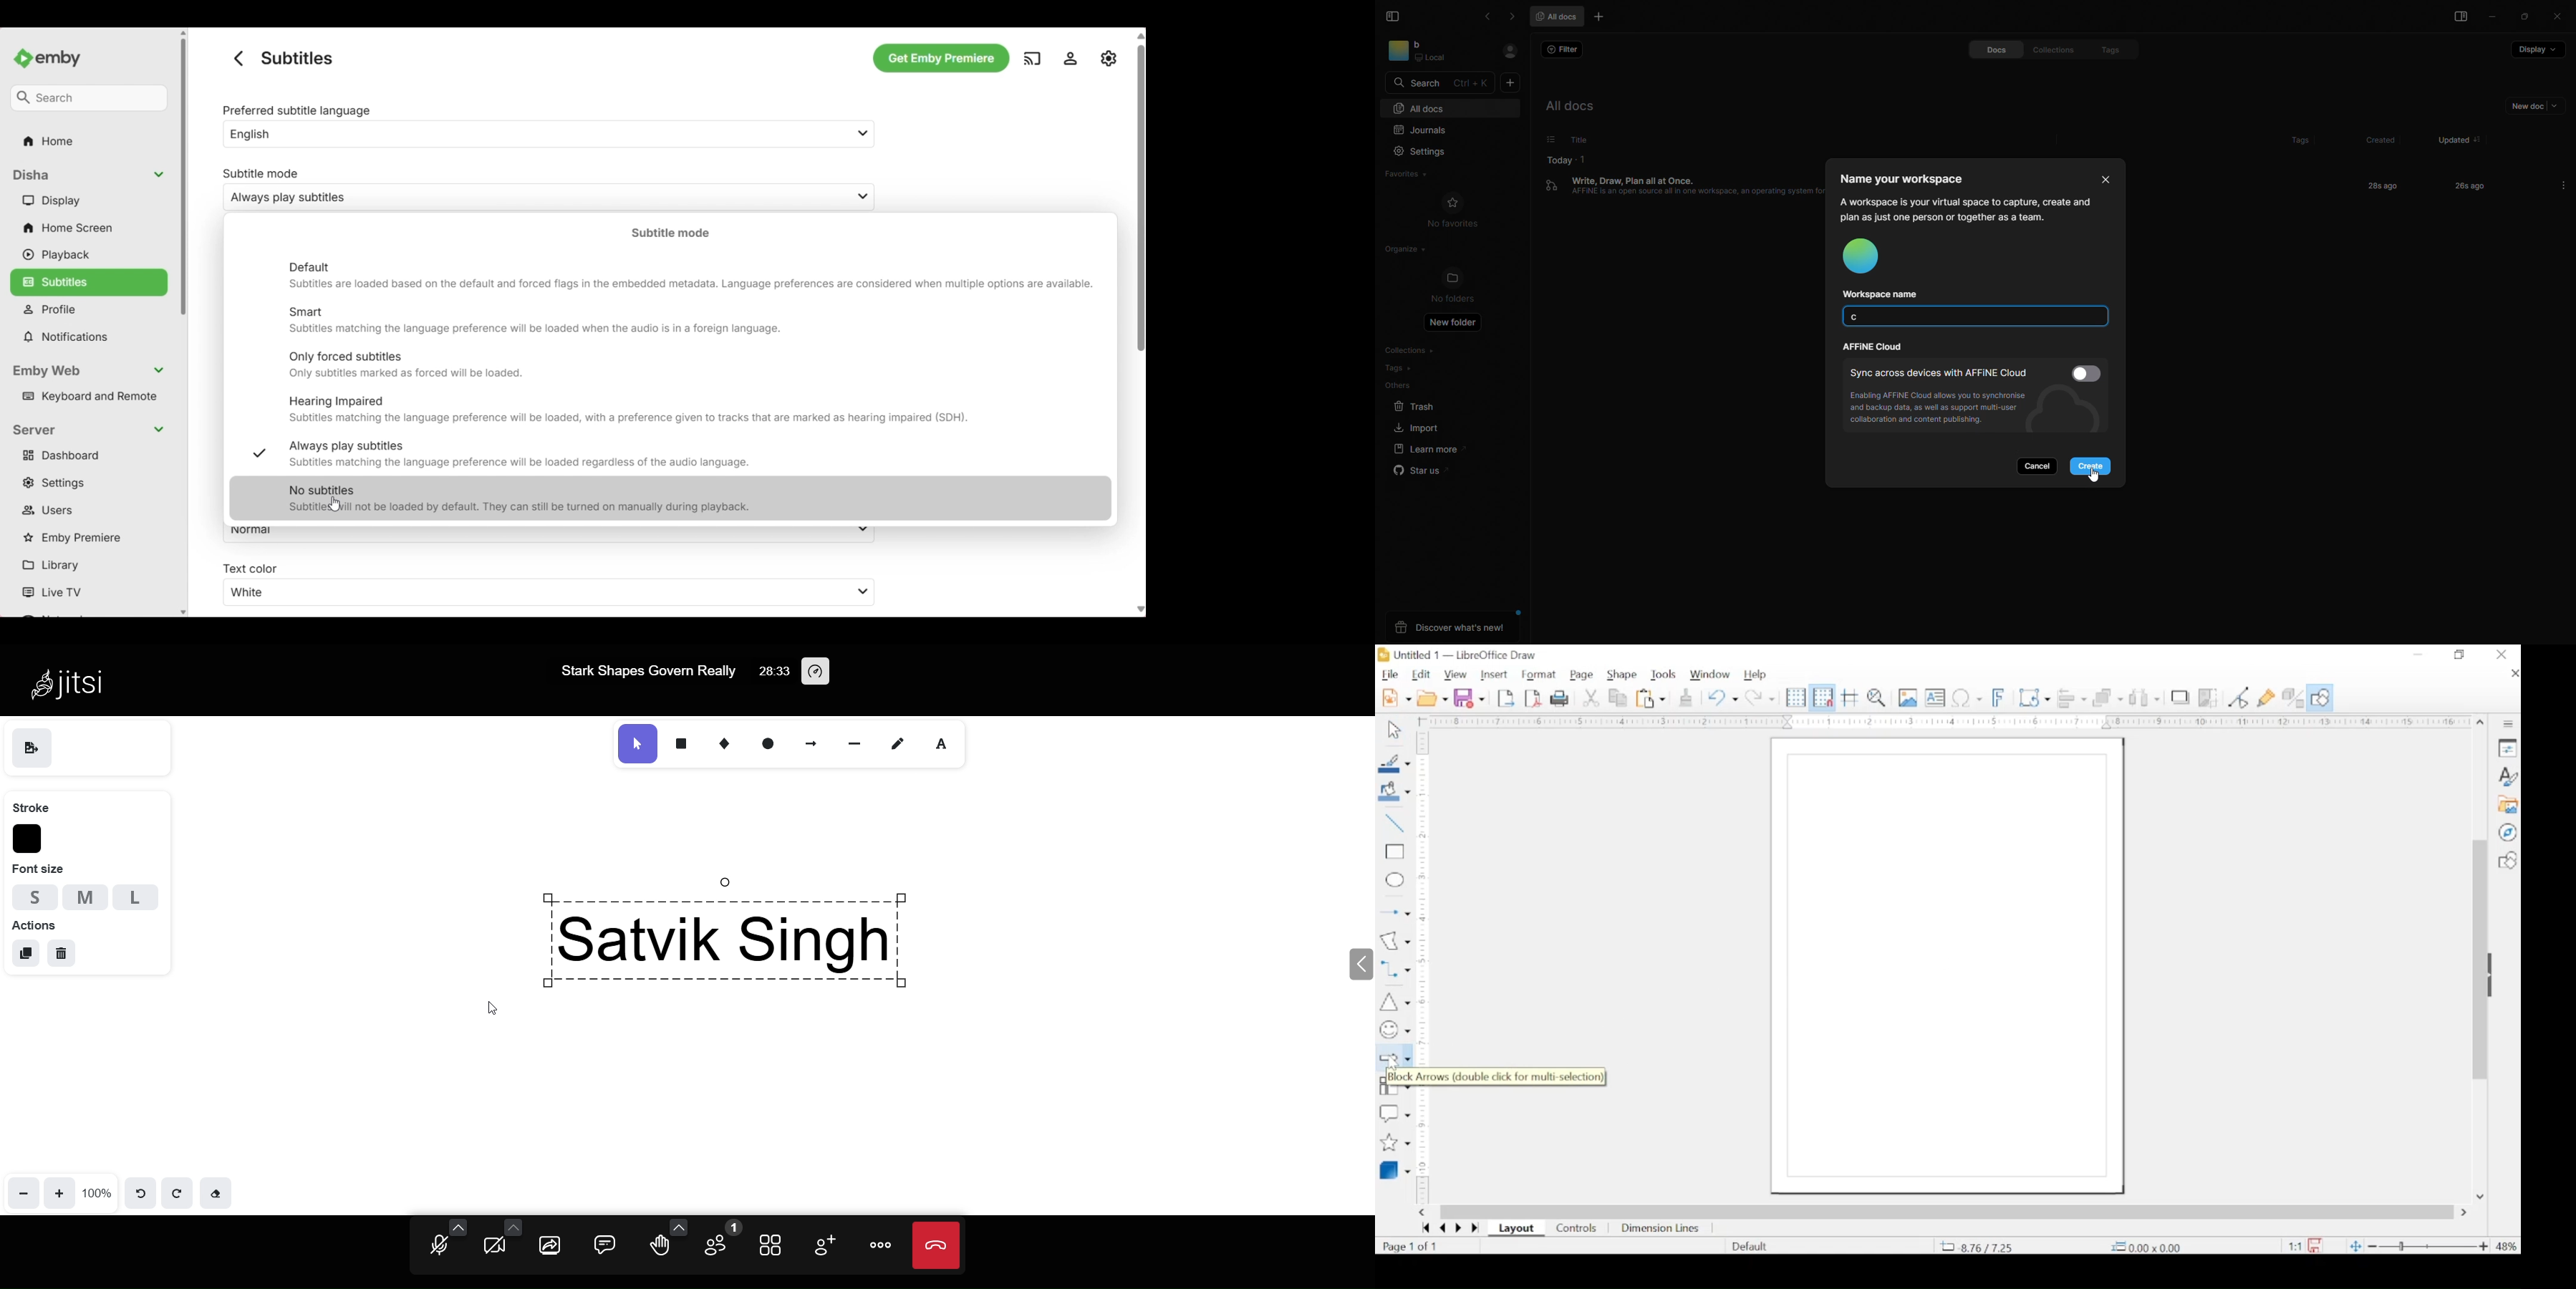 The height and width of the screenshot is (1316, 2576). I want to click on arrow, so click(809, 743).